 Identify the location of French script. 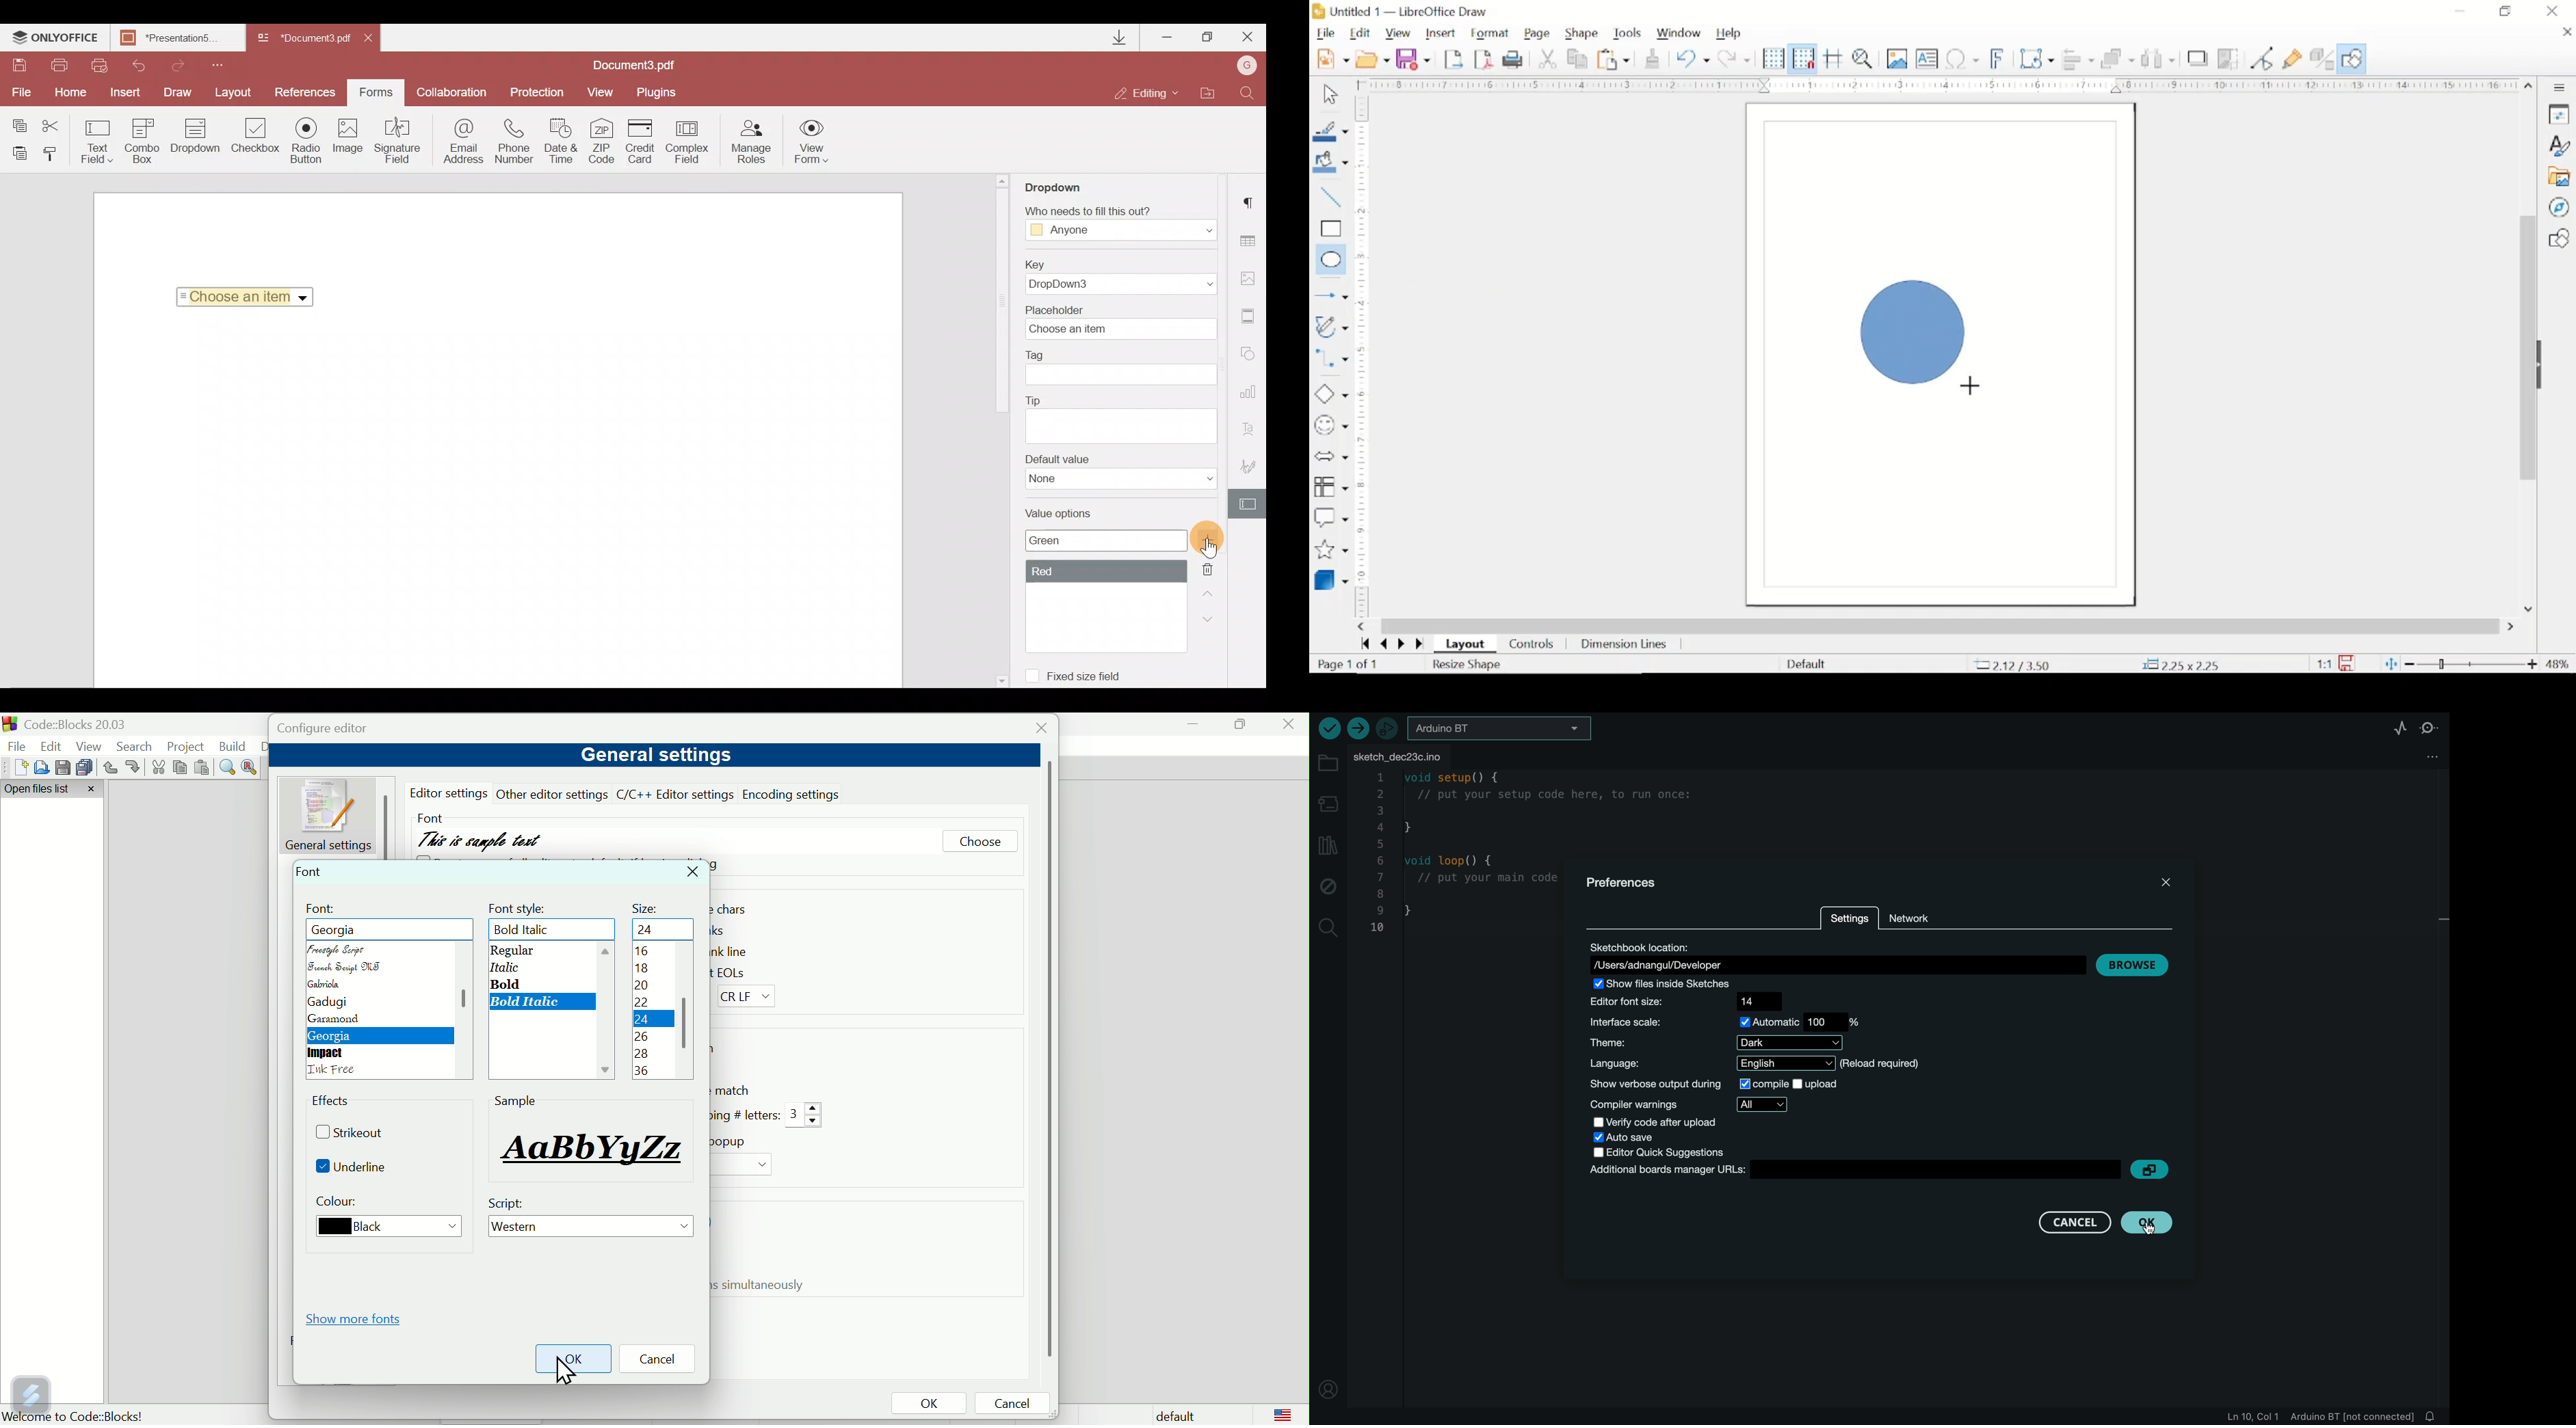
(345, 968).